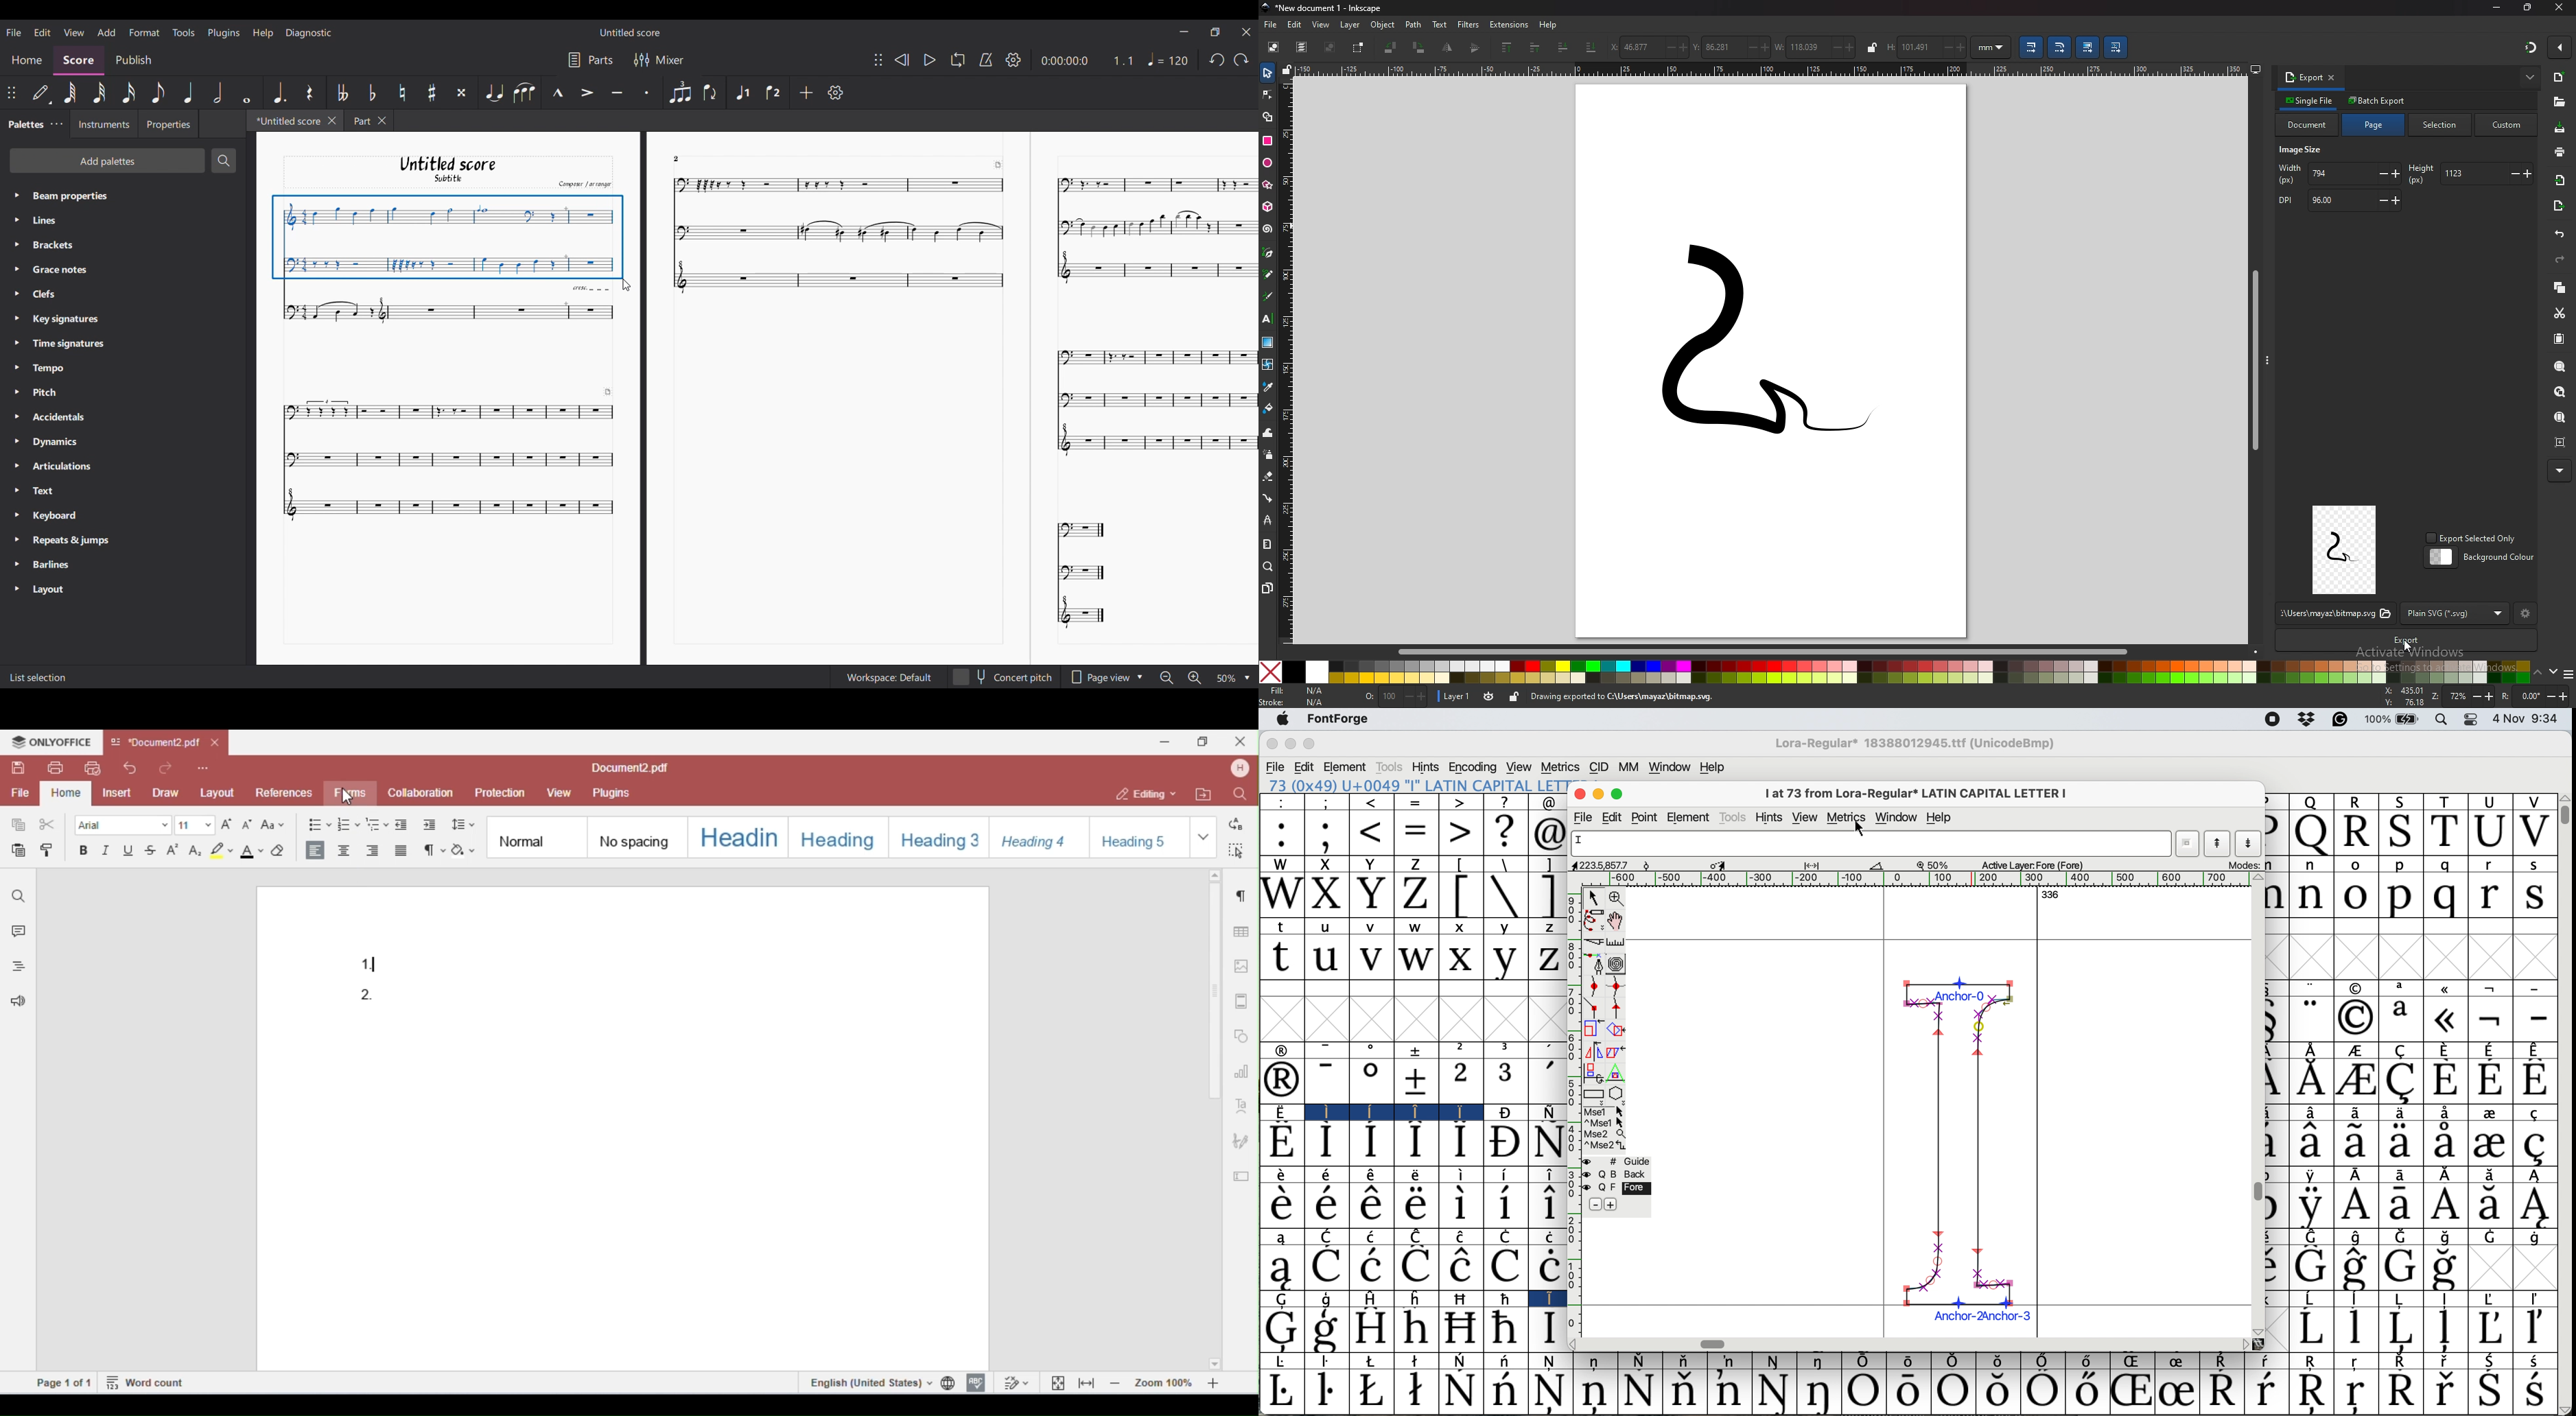  Describe the element at coordinates (2090, 1362) in the screenshot. I see `Symbol` at that location.